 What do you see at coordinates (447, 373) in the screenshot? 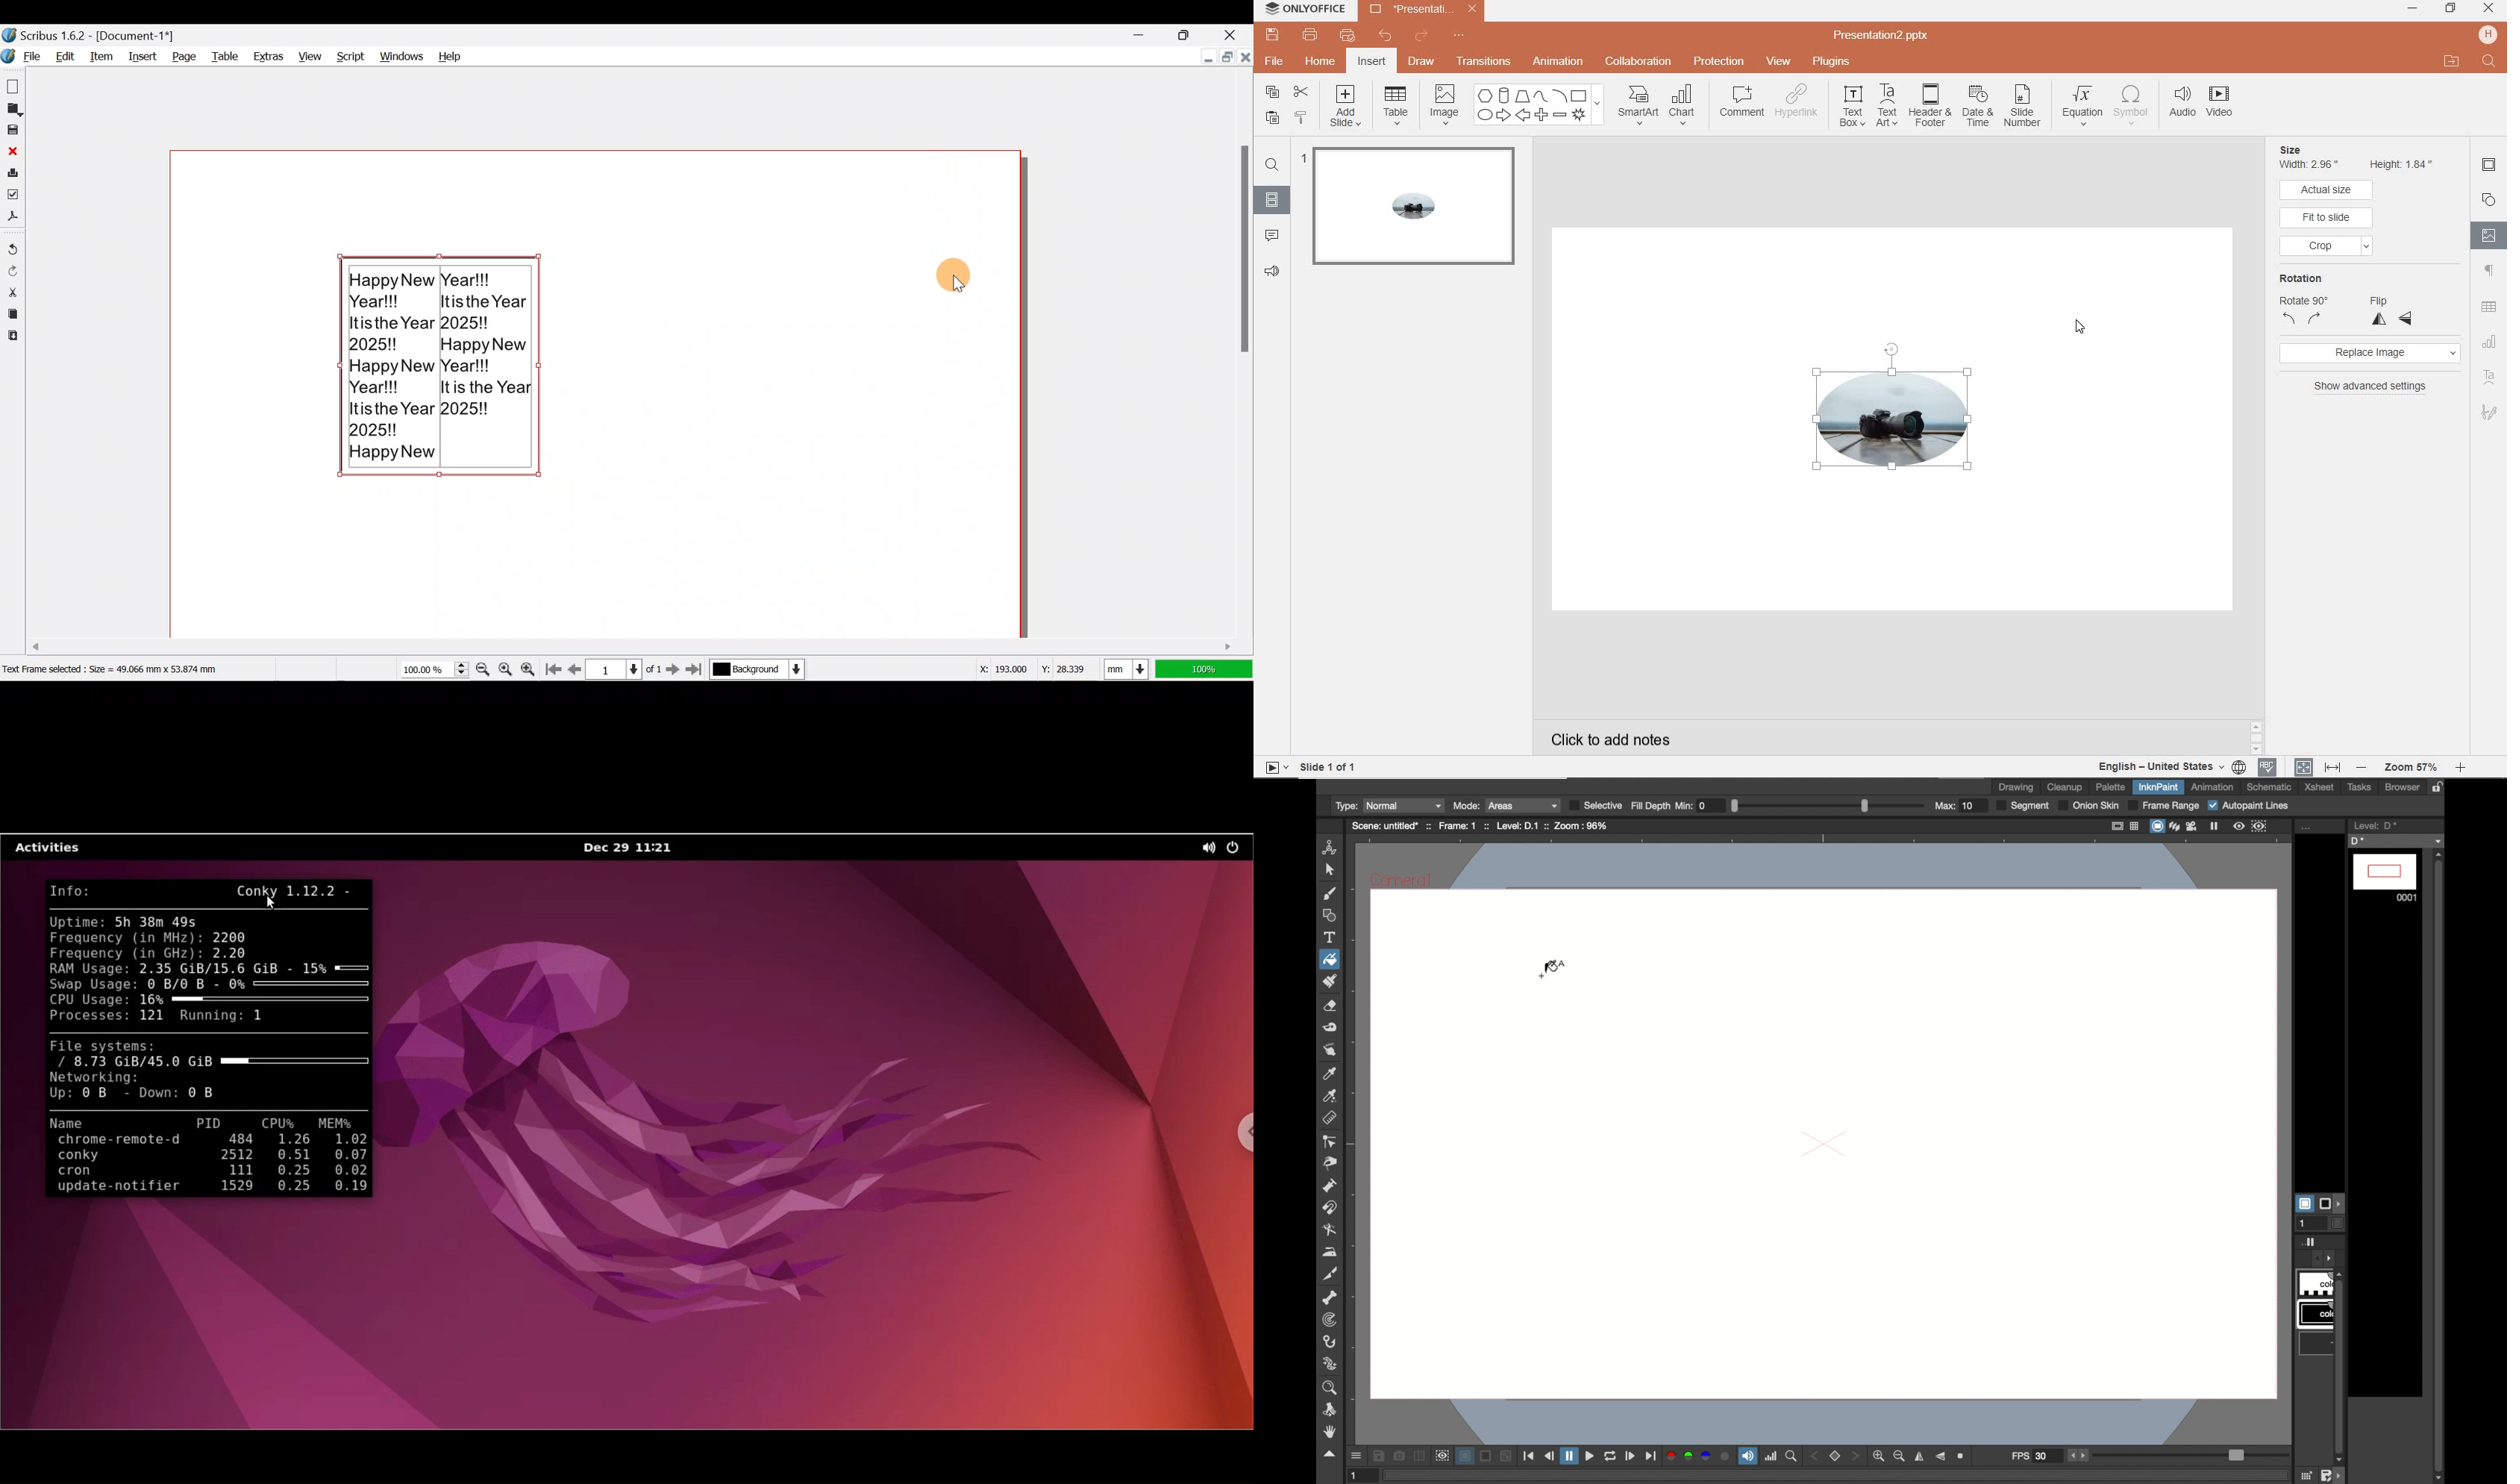
I see `Happy New Year` at bounding box center [447, 373].